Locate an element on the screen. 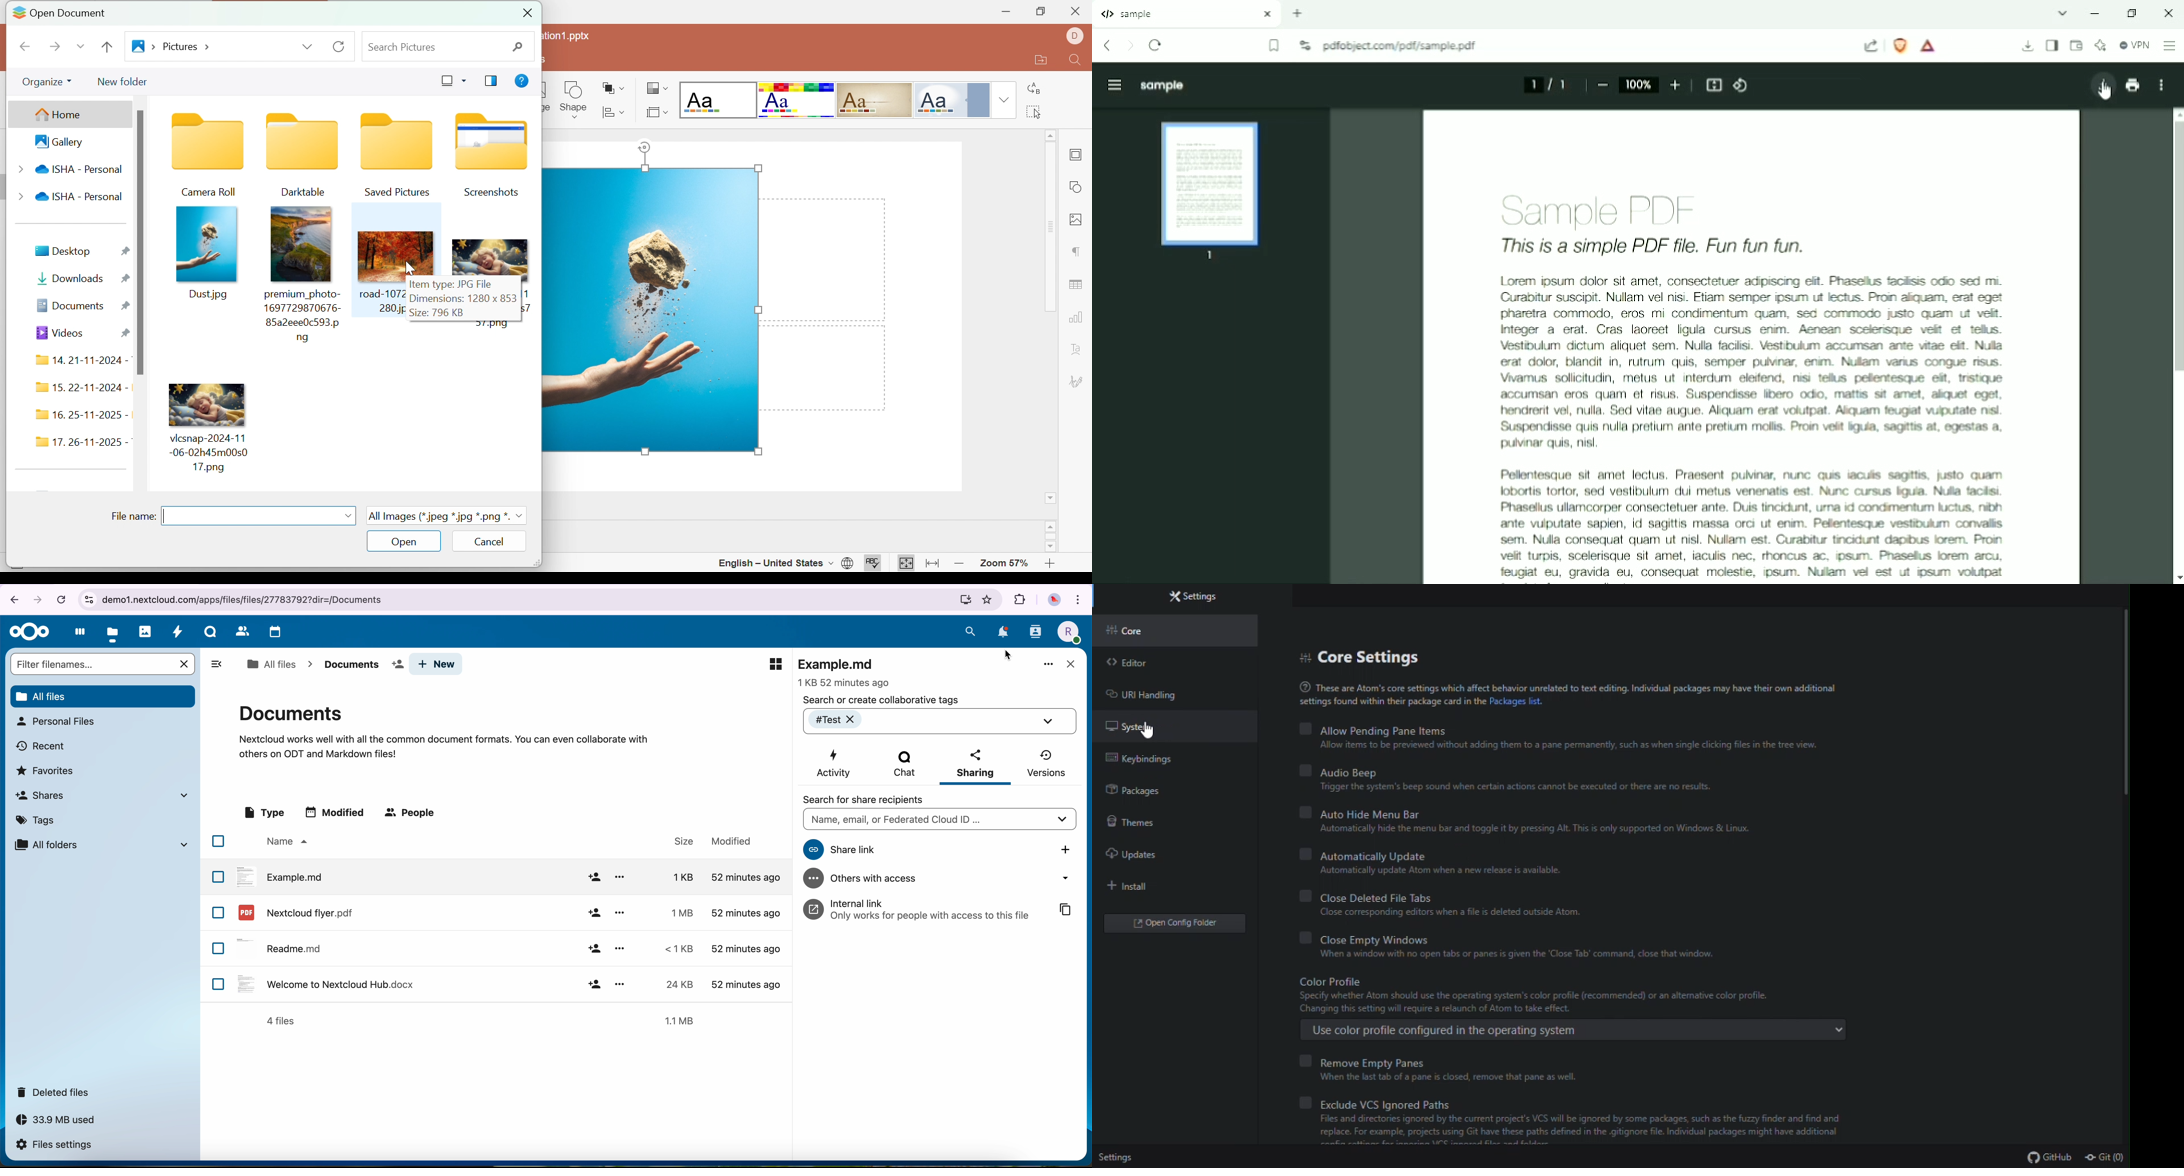 This screenshot has width=2184, height=1176. favorites is located at coordinates (47, 770).